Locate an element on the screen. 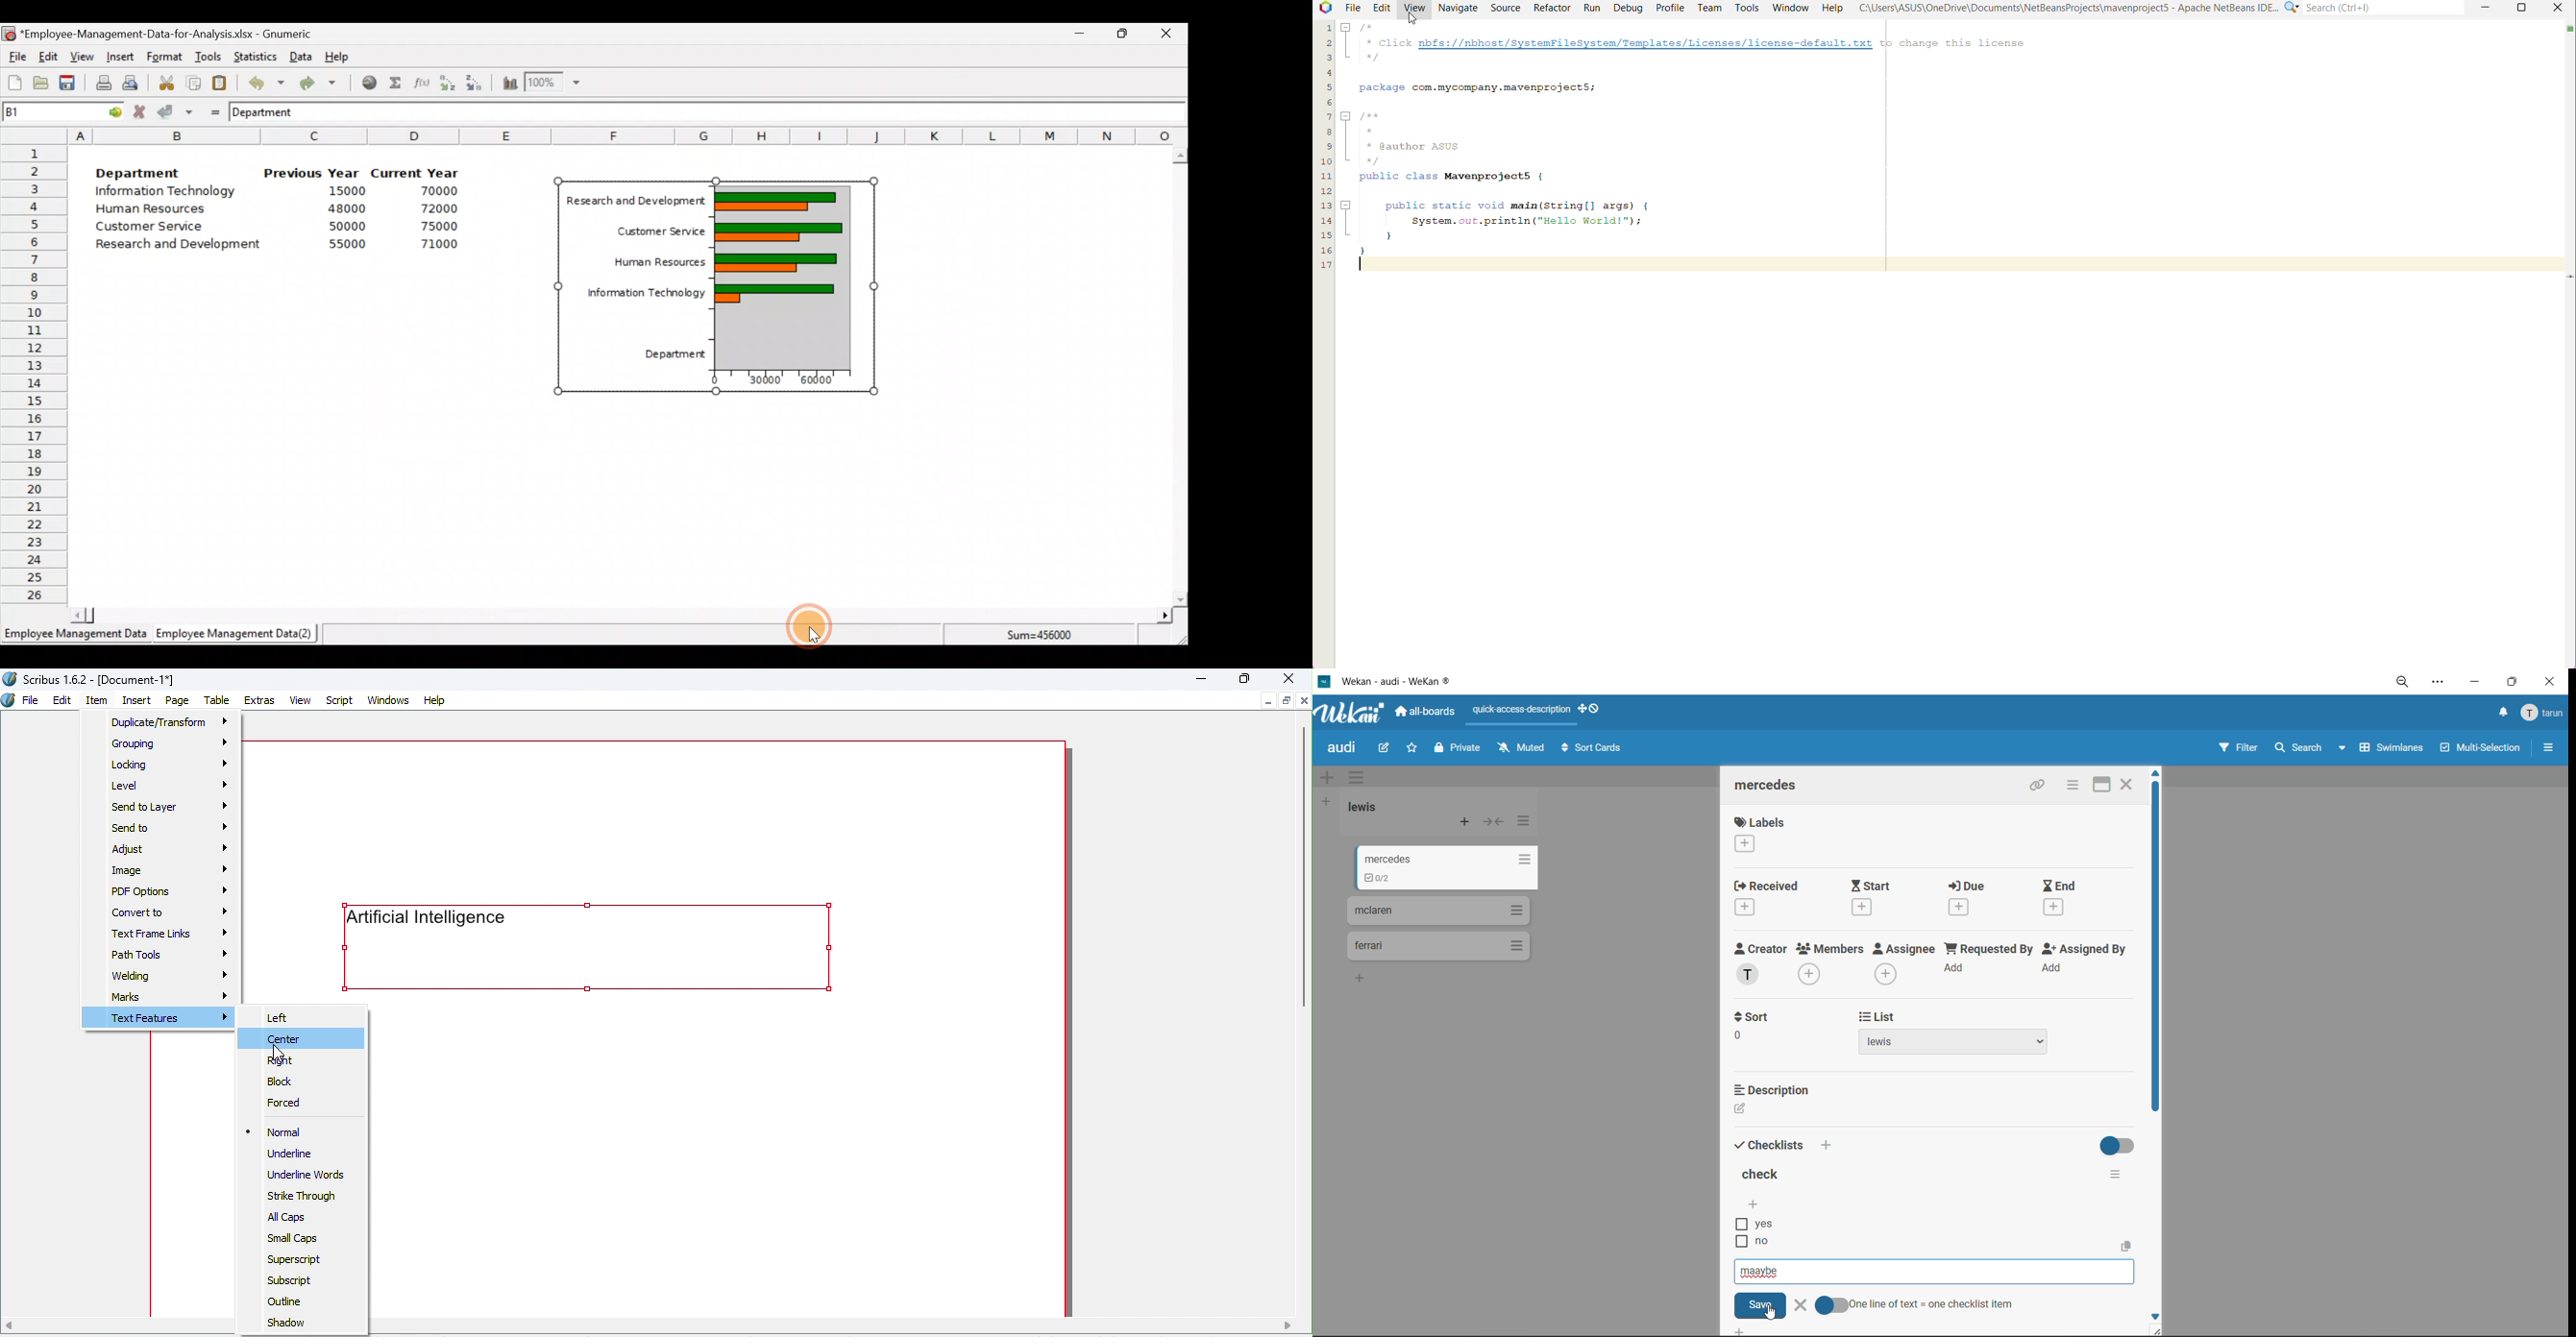  Department is located at coordinates (673, 352).